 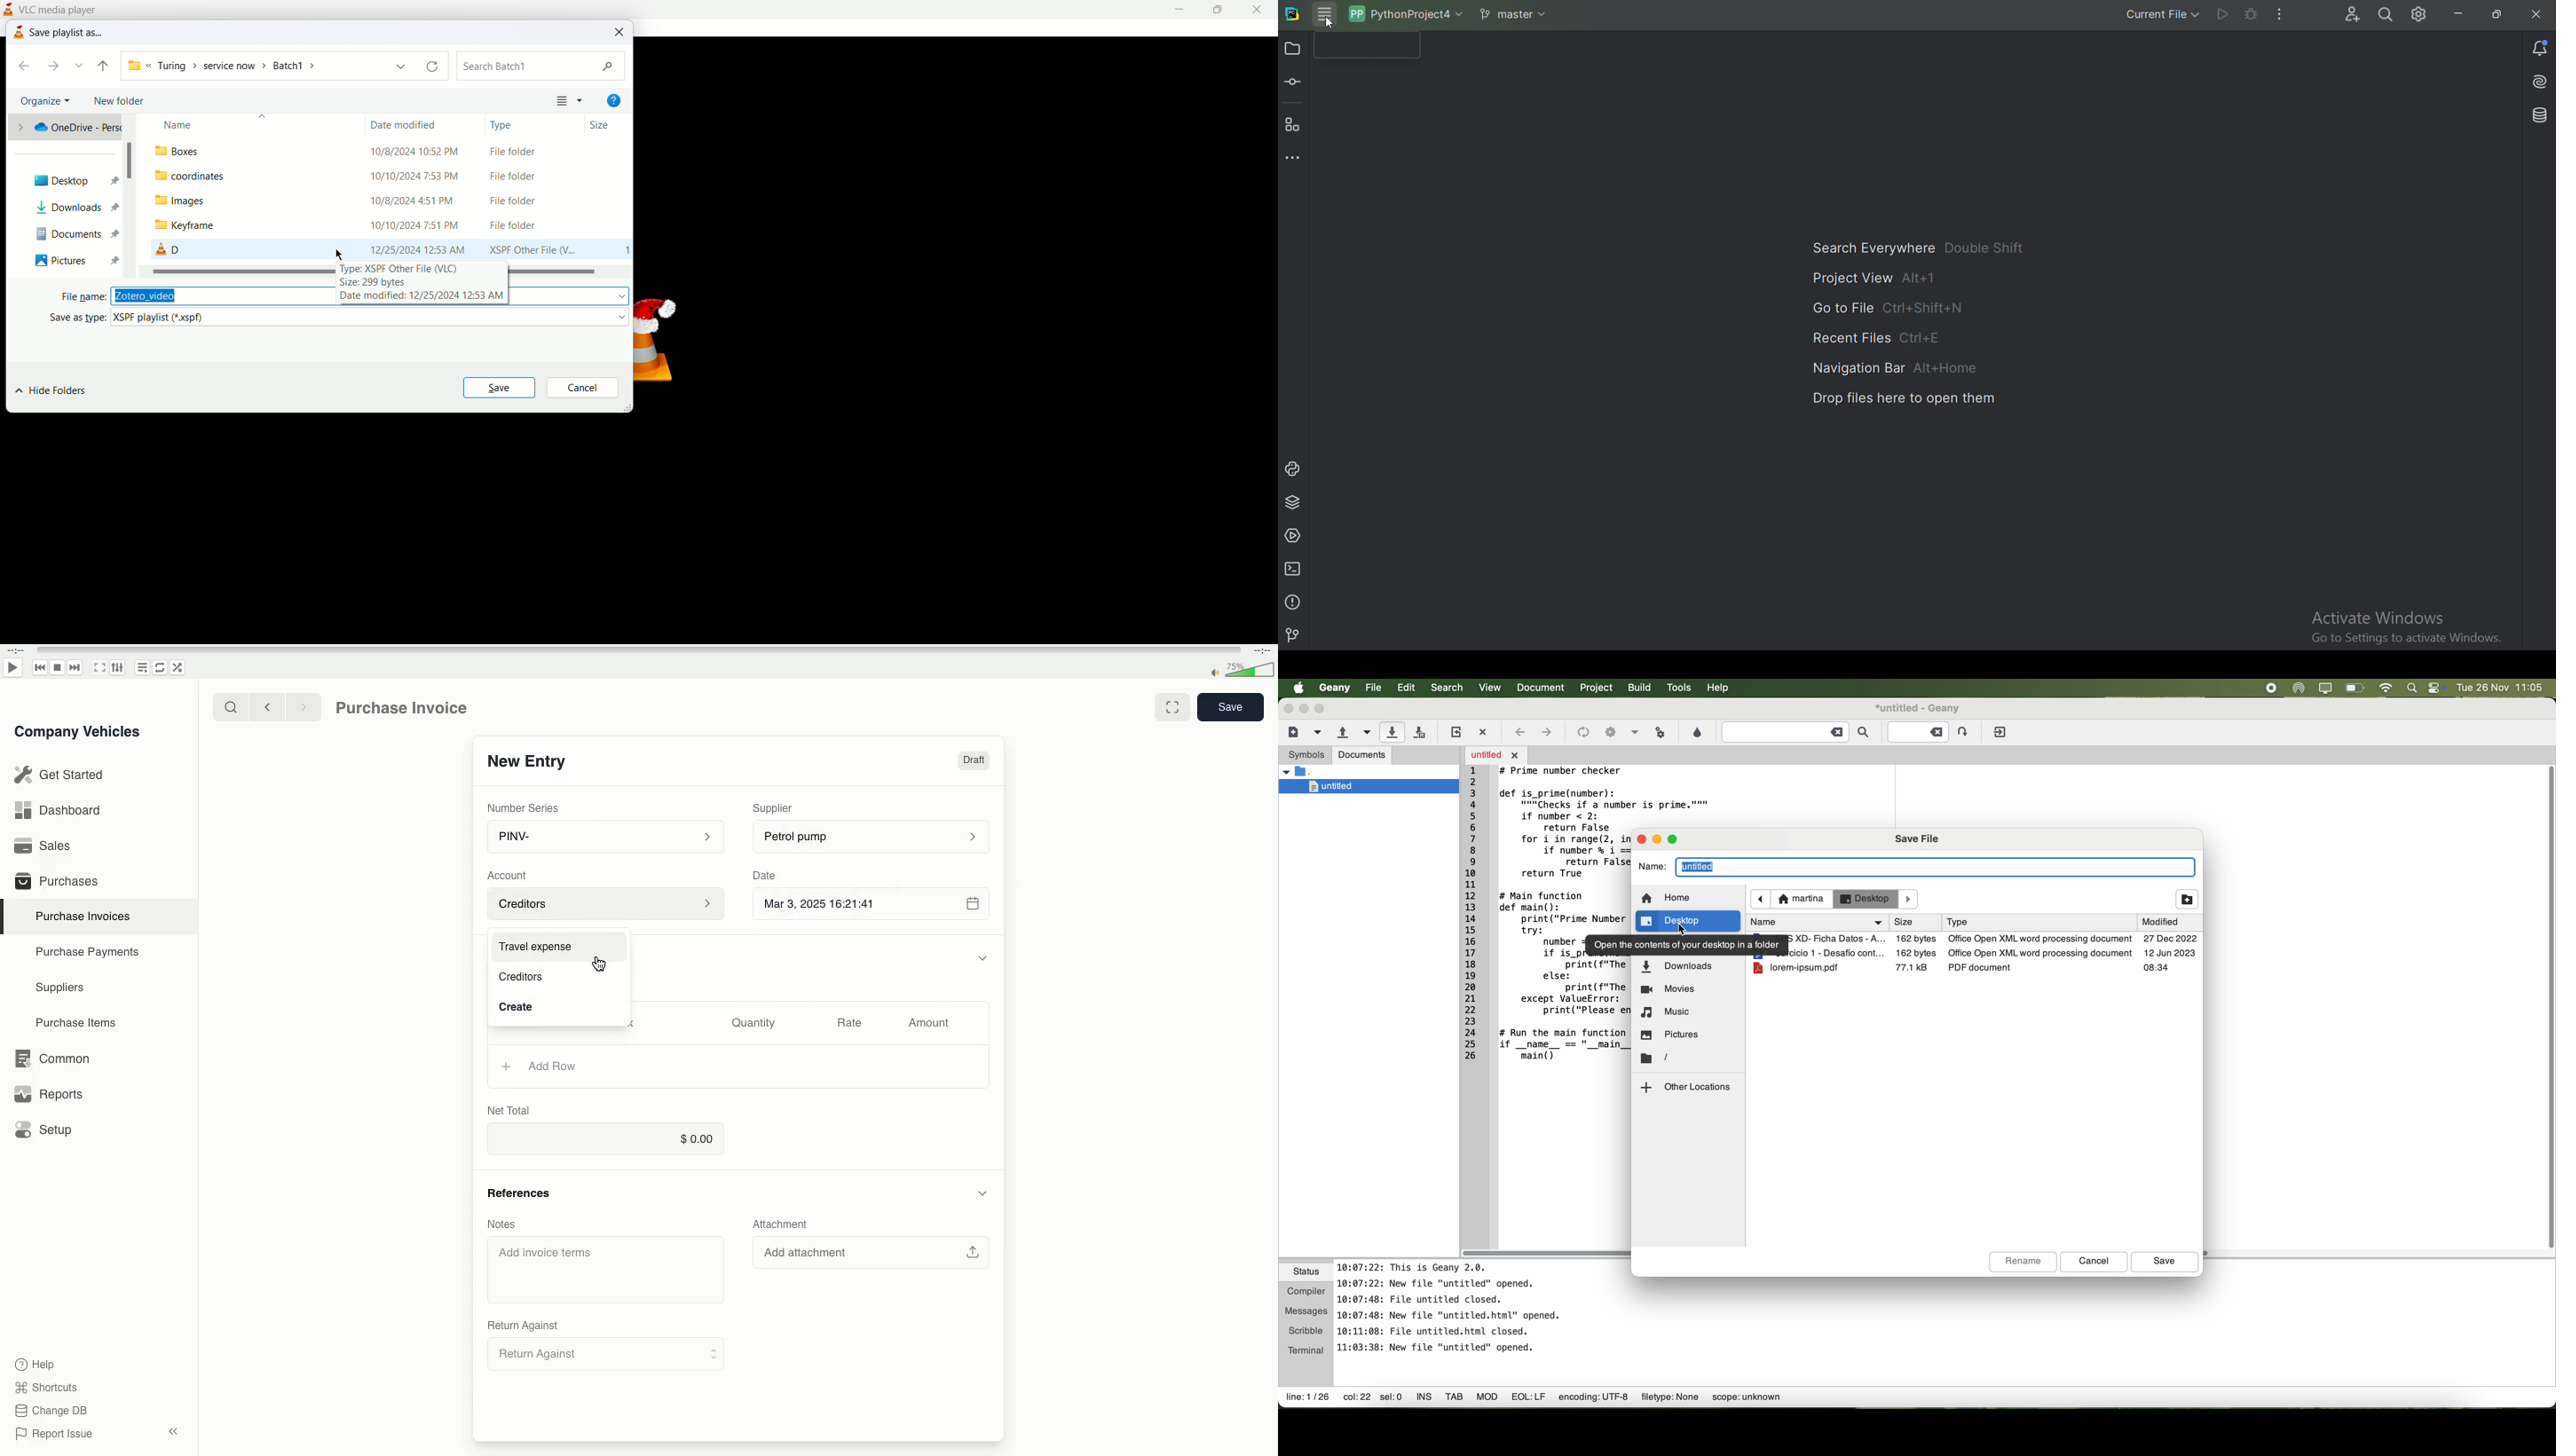 I want to click on Purchase Payments, so click(x=85, y=952).